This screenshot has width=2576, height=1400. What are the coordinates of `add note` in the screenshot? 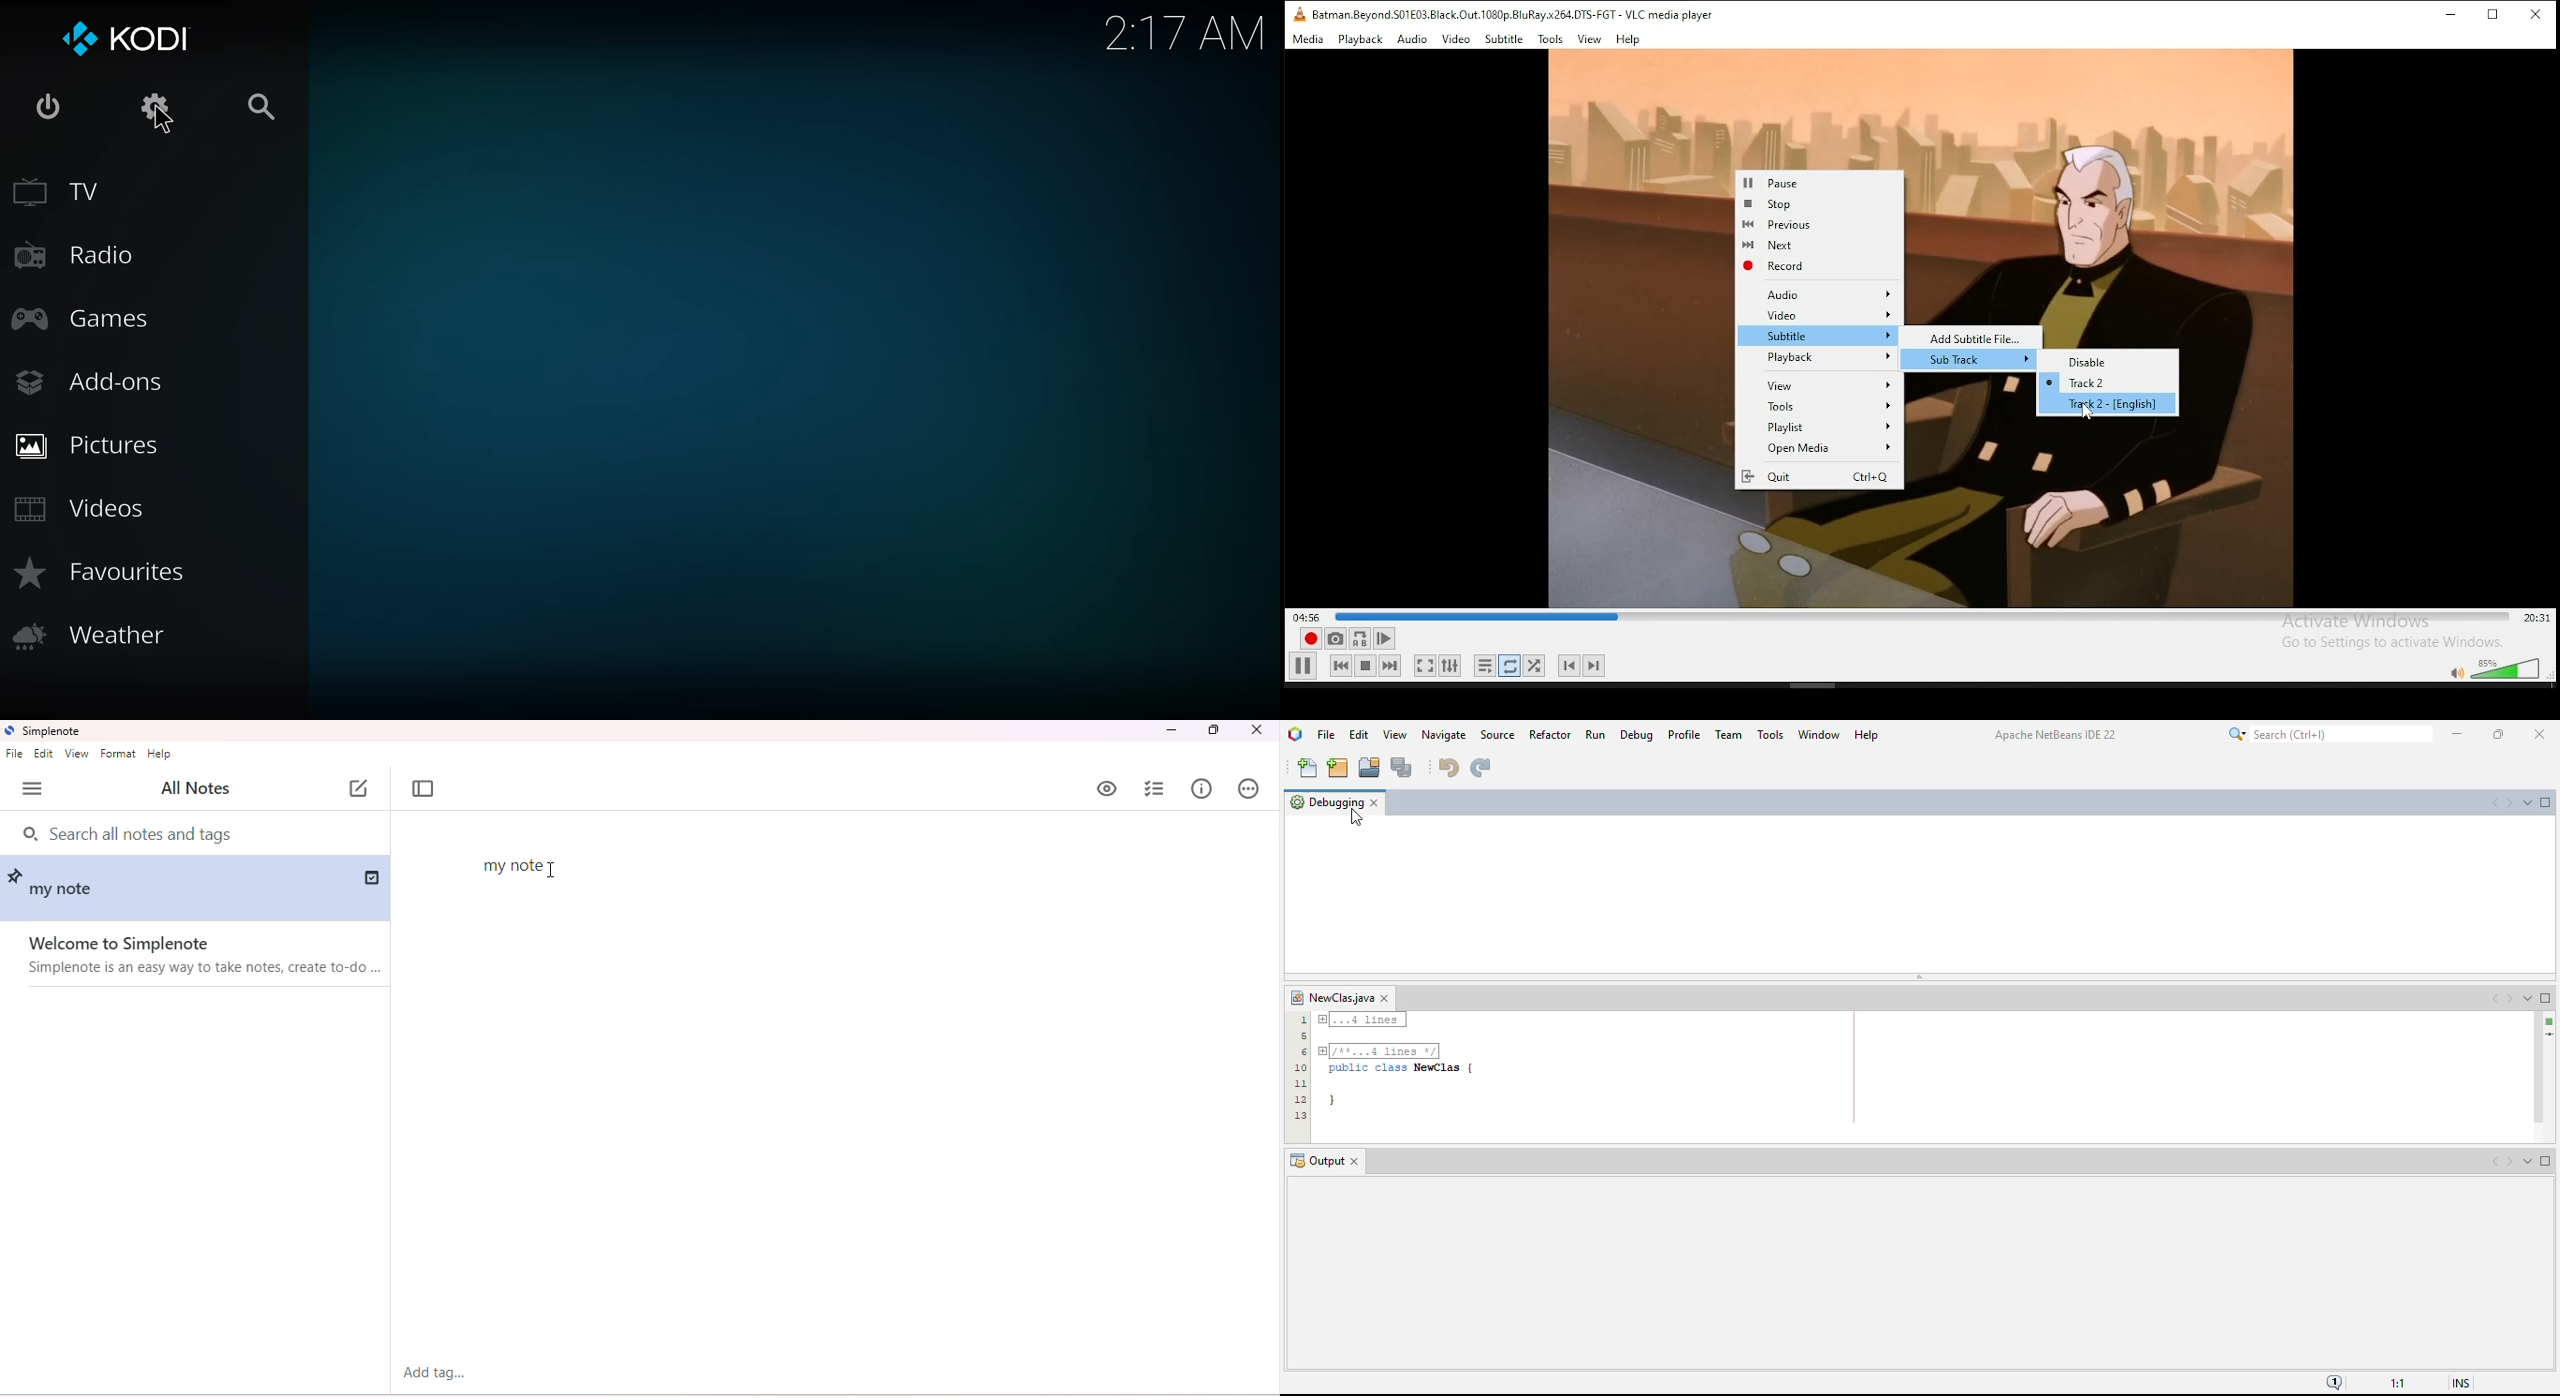 It's located at (359, 789).